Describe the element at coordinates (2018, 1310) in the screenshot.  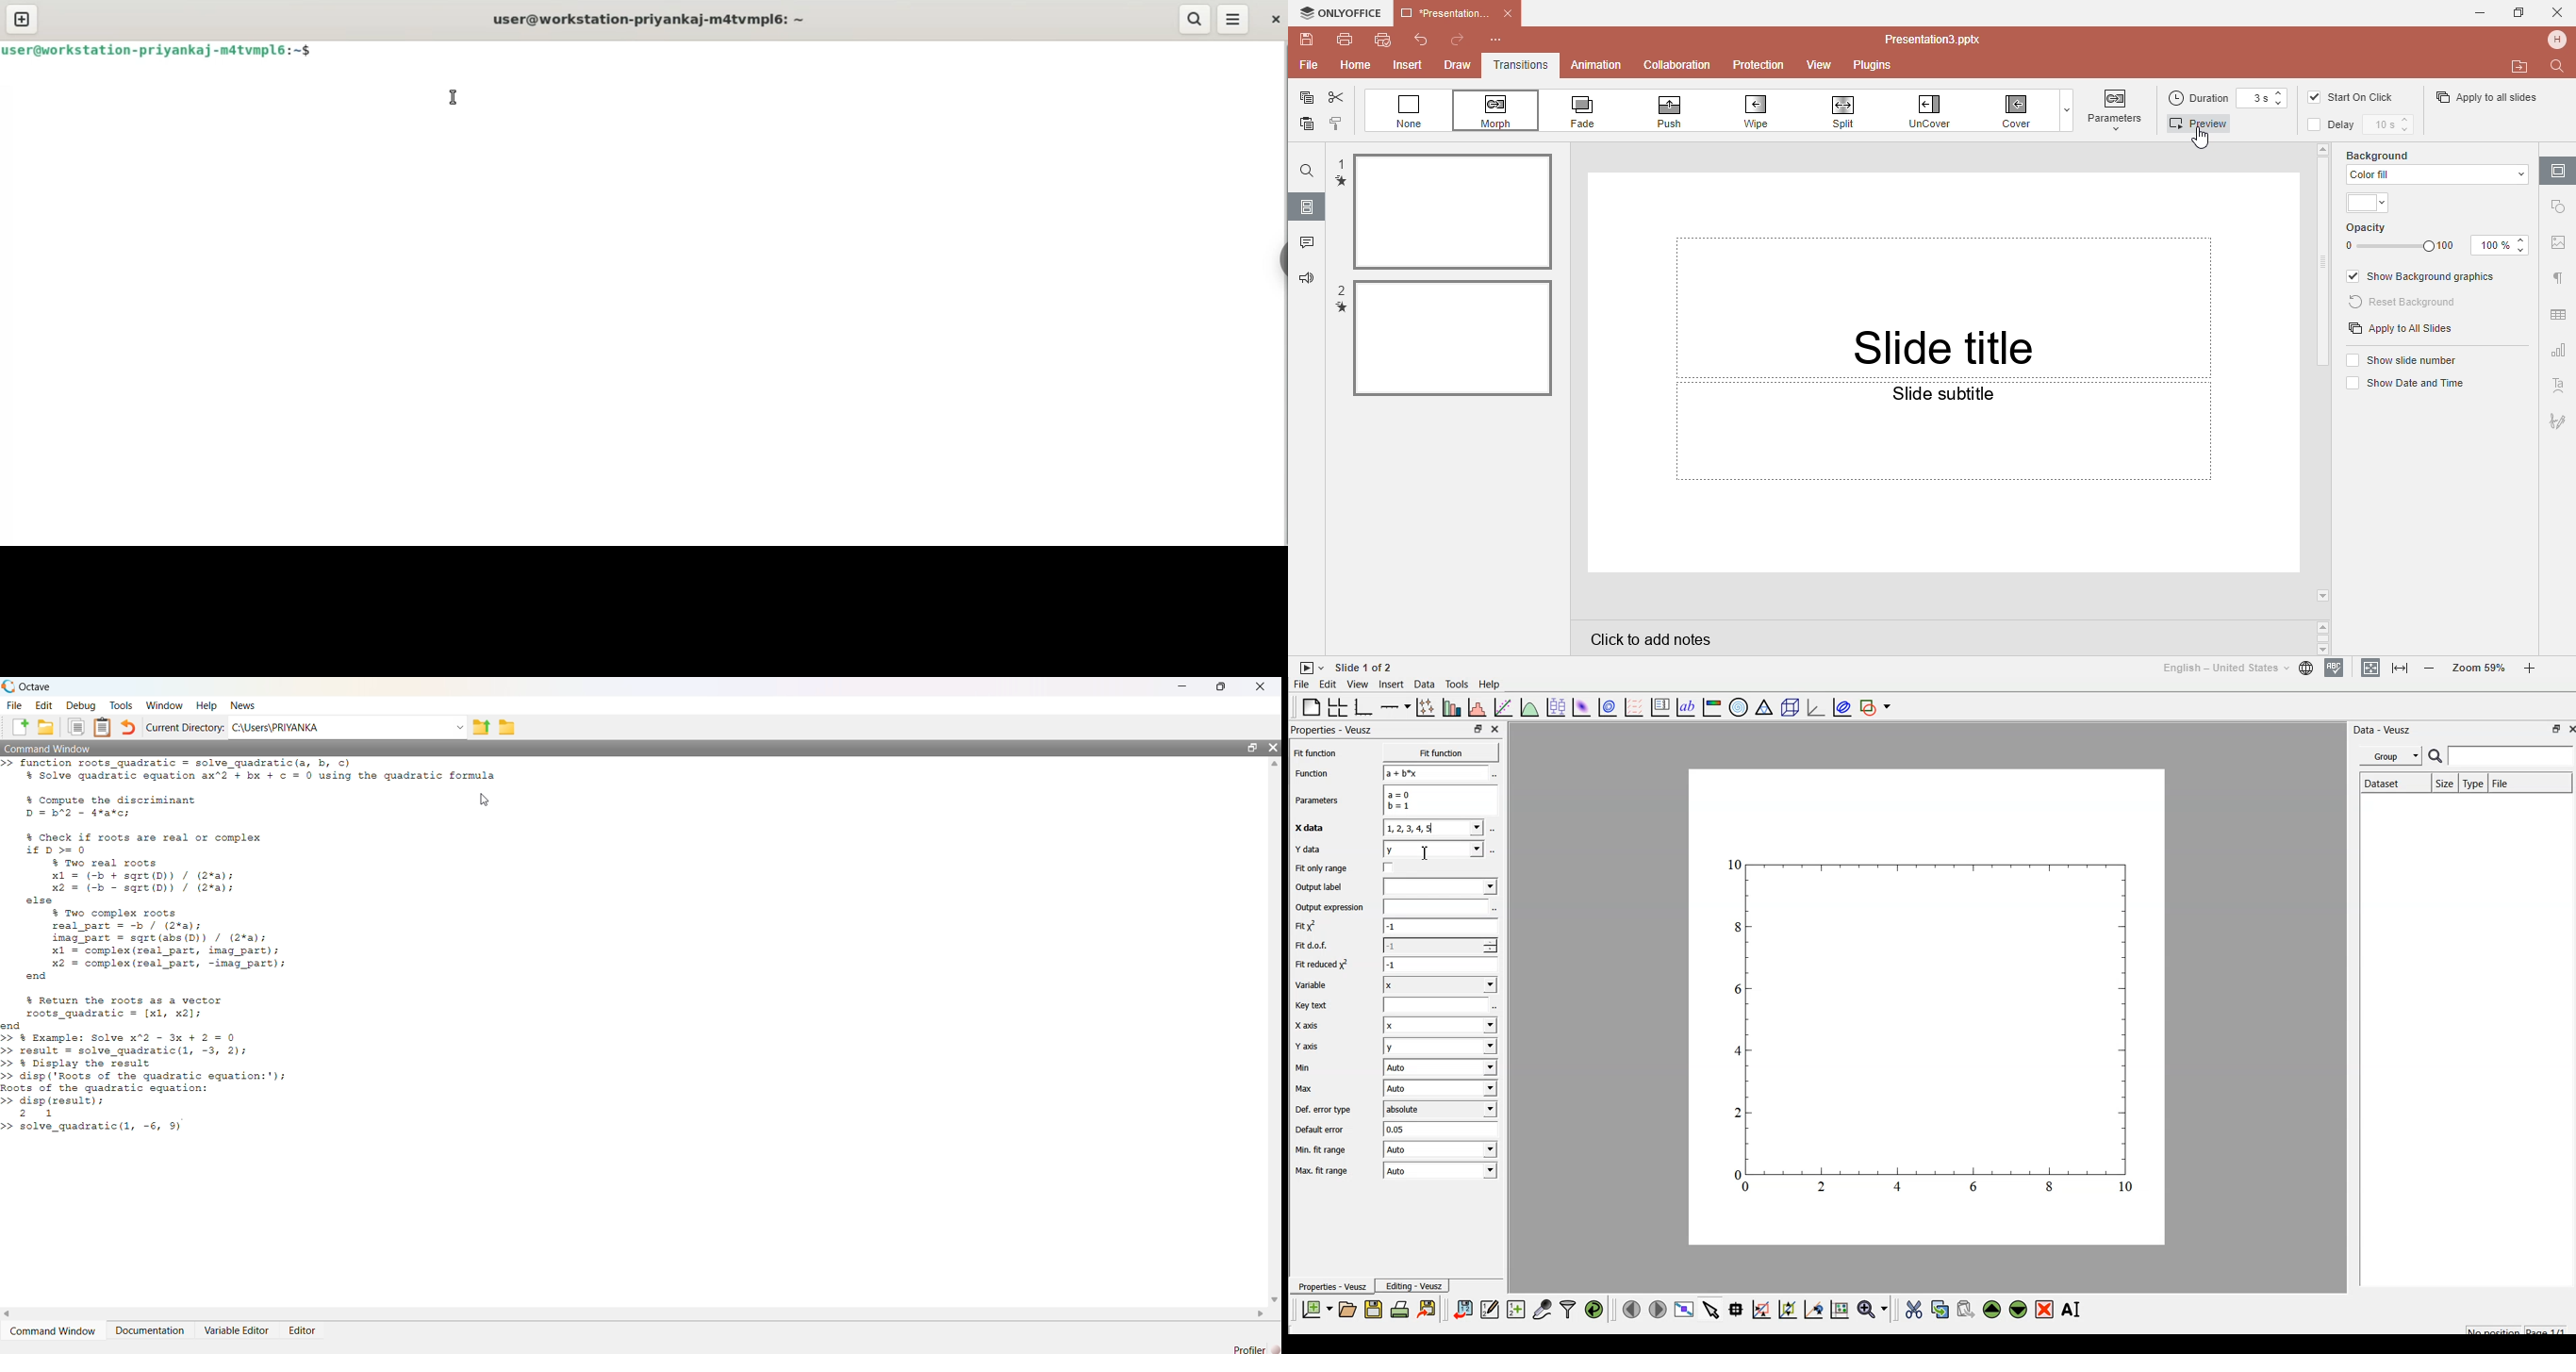
I see `move down the selected widget` at that location.